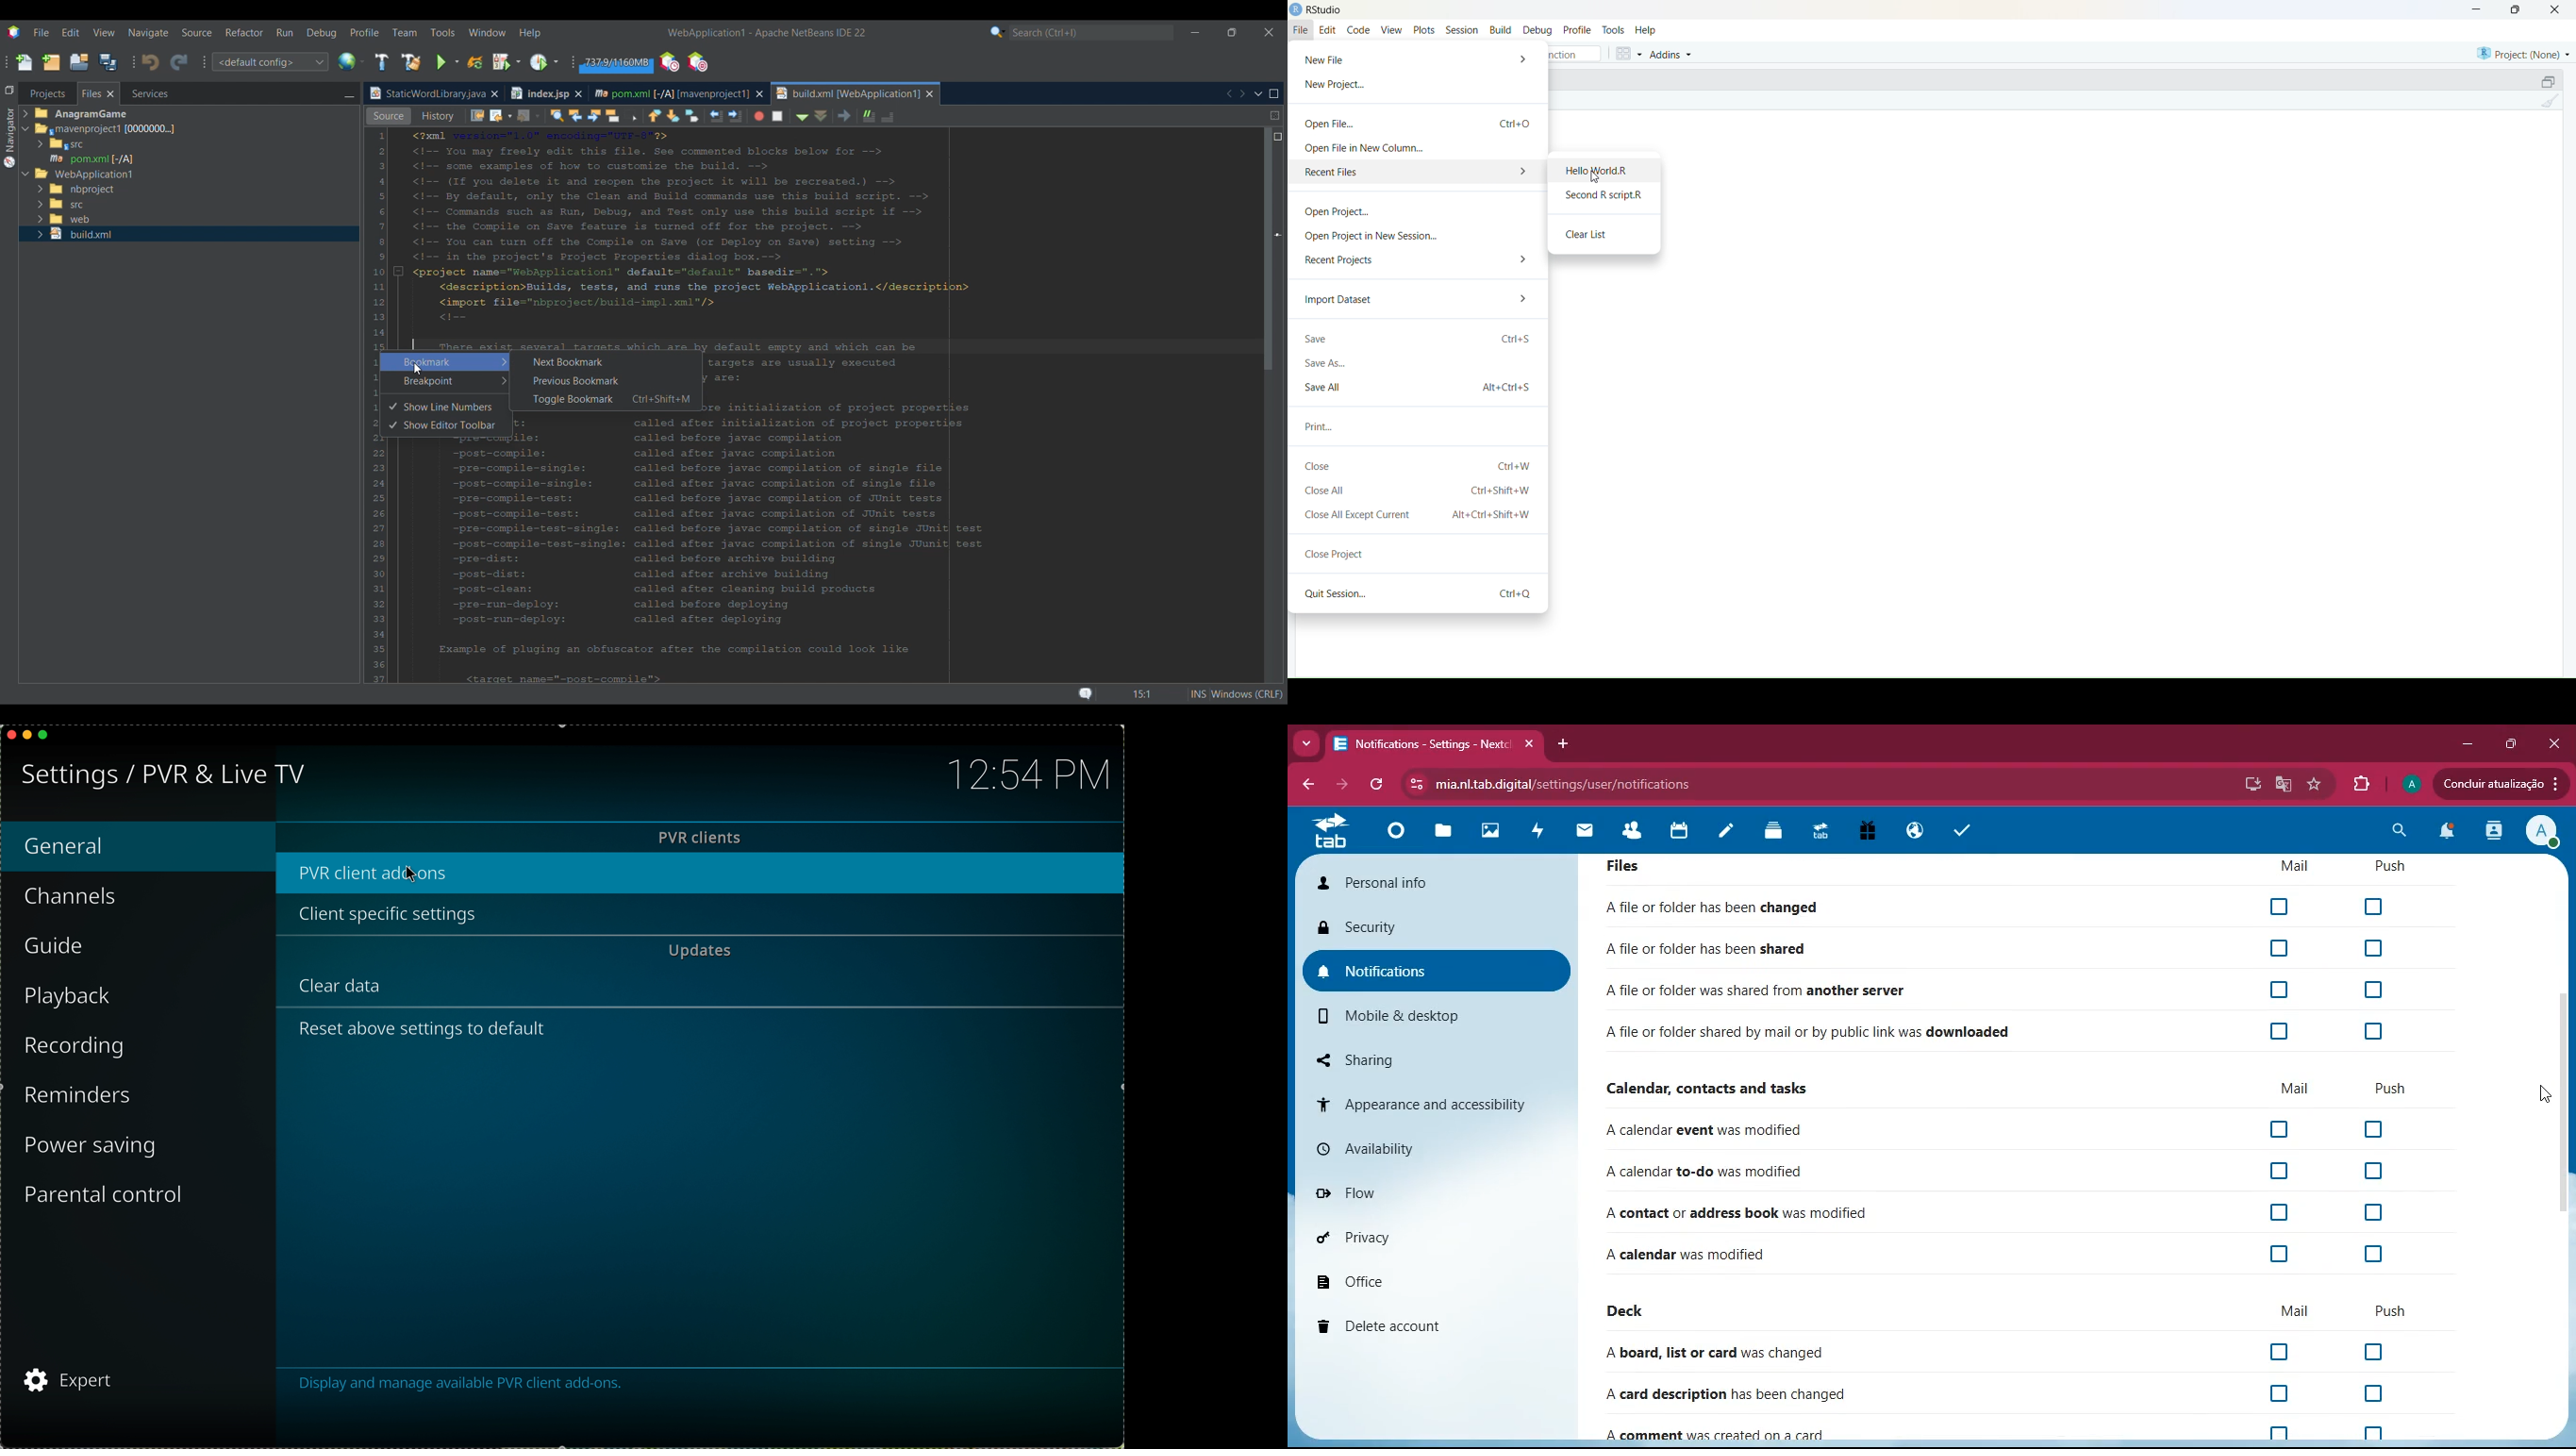 The width and height of the screenshot is (2576, 1456). What do you see at coordinates (1418, 388) in the screenshot?
I see `Save All Alt + Ctrl + S` at bounding box center [1418, 388].